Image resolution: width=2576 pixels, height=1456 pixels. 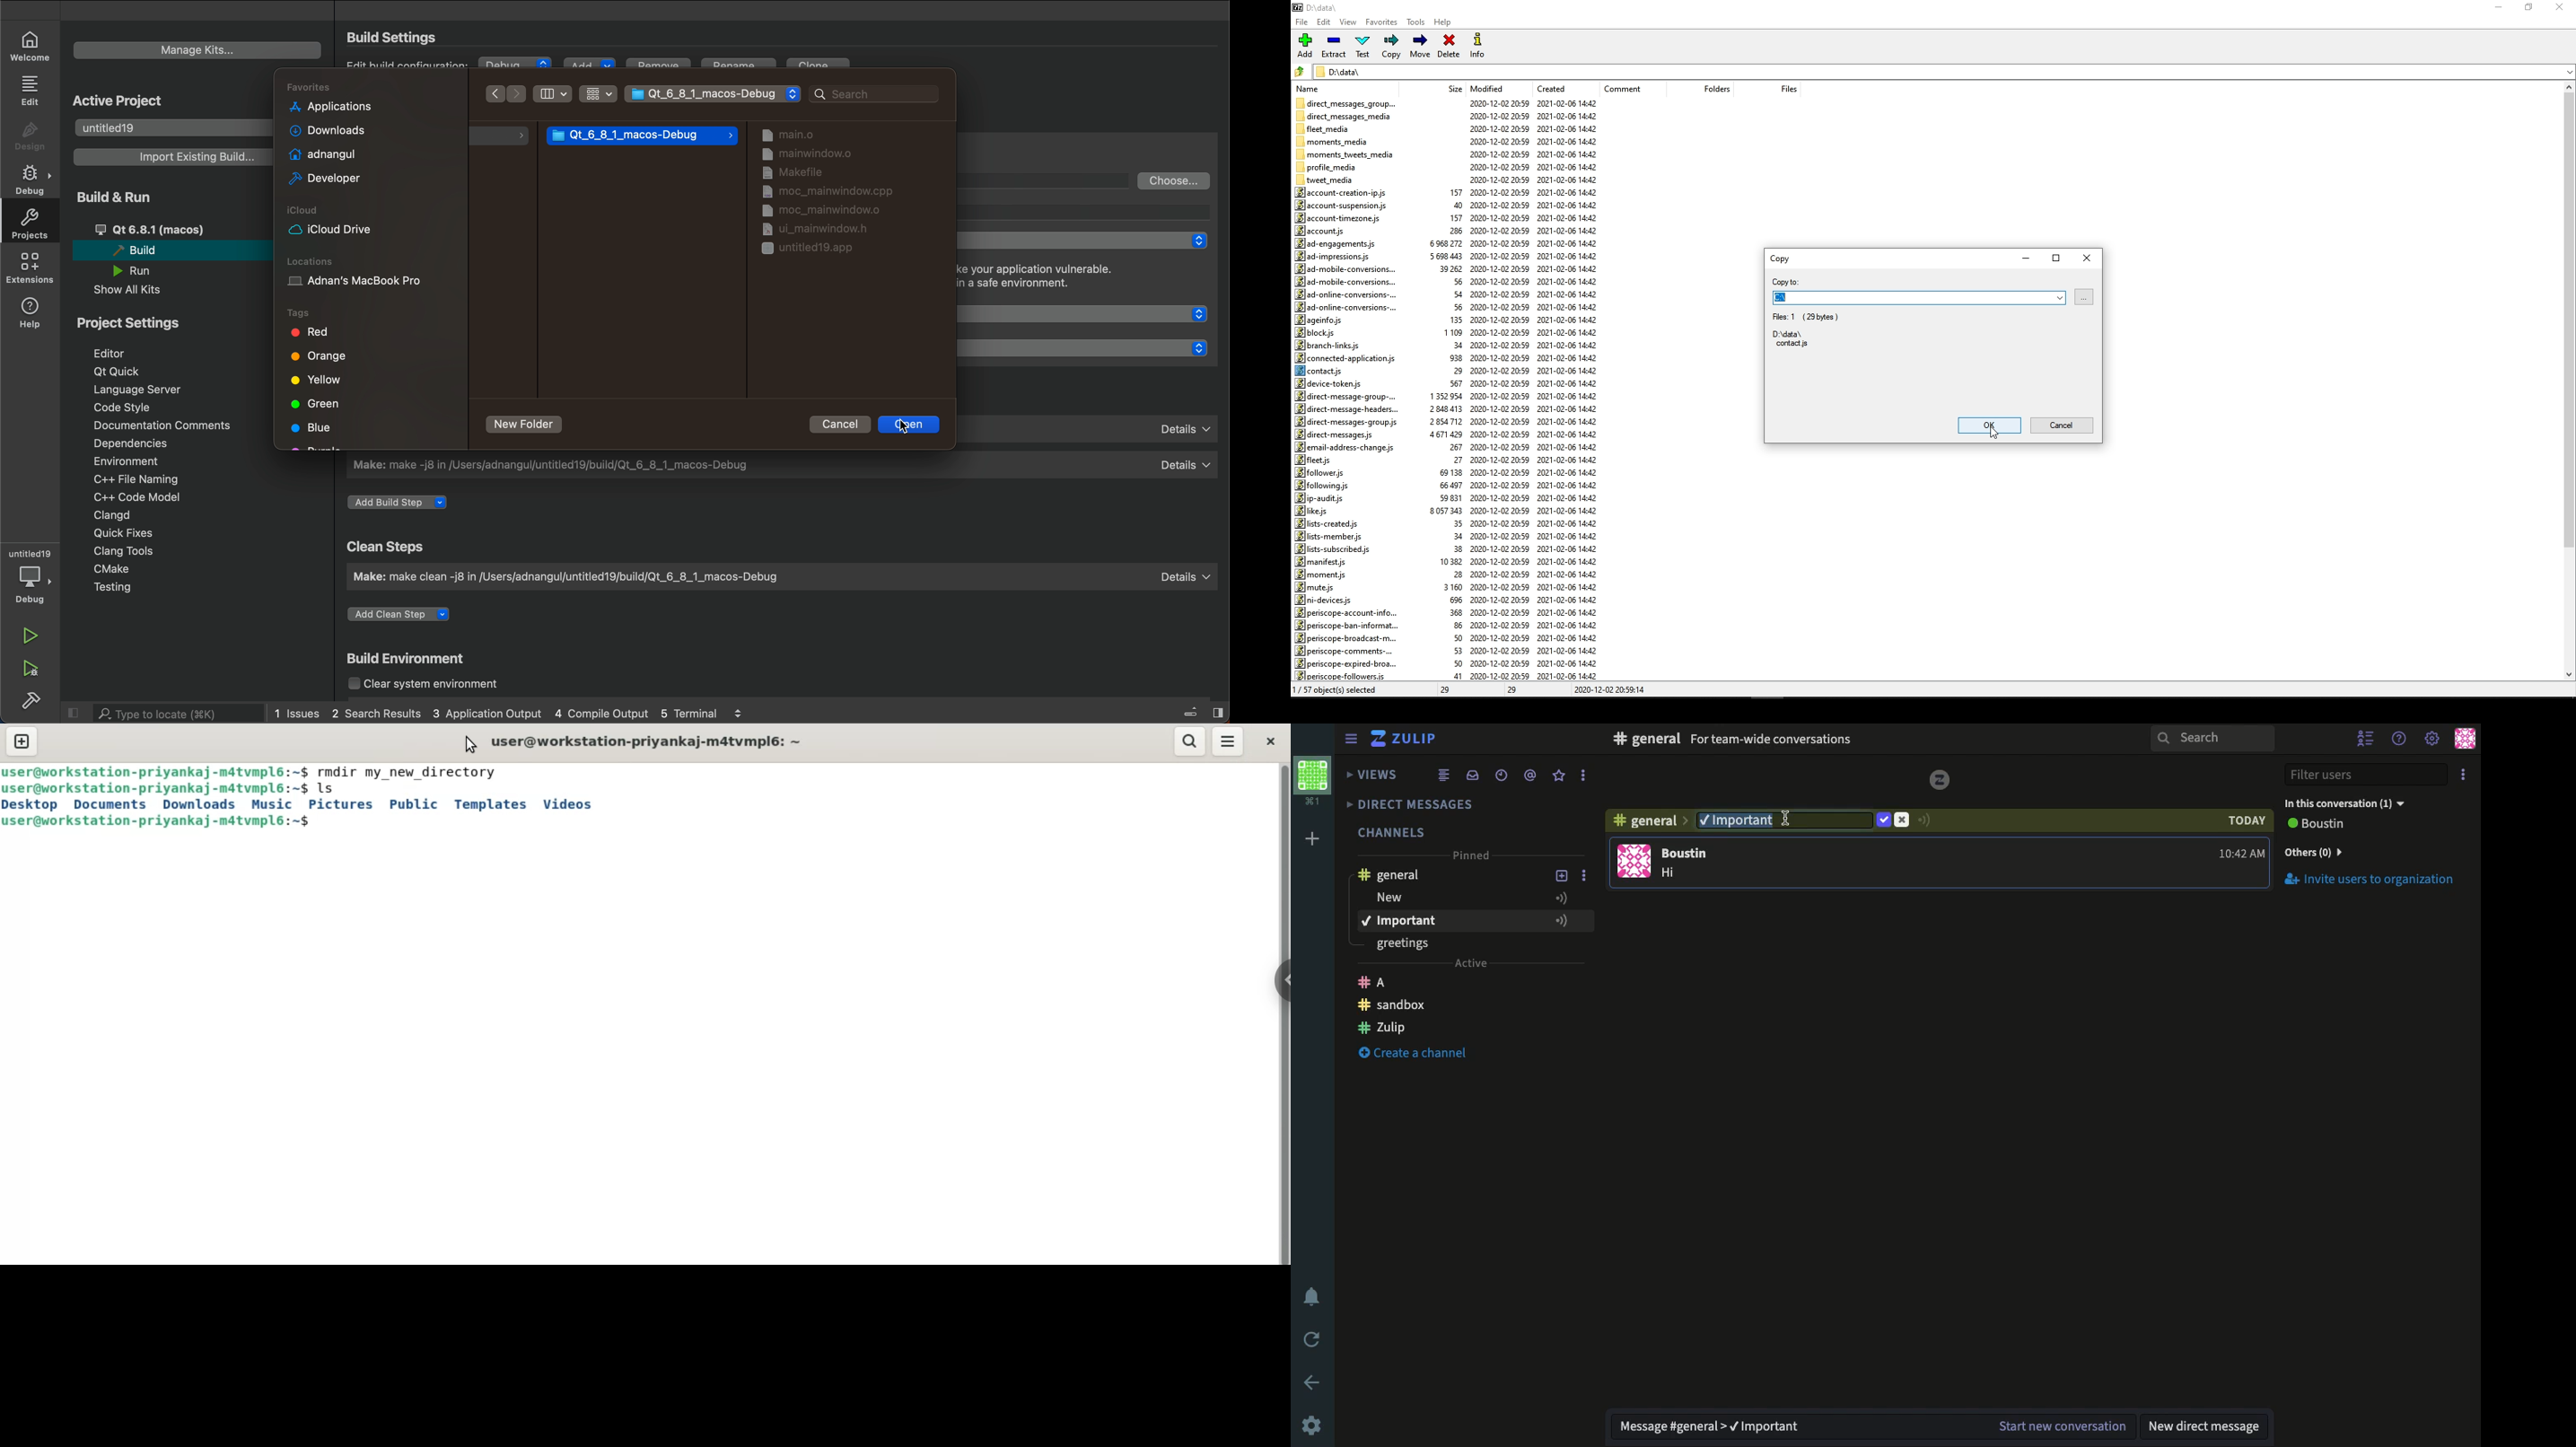 What do you see at coordinates (120, 372) in the screenshot?
I see `qt quick` at bounding box center [120, 372].